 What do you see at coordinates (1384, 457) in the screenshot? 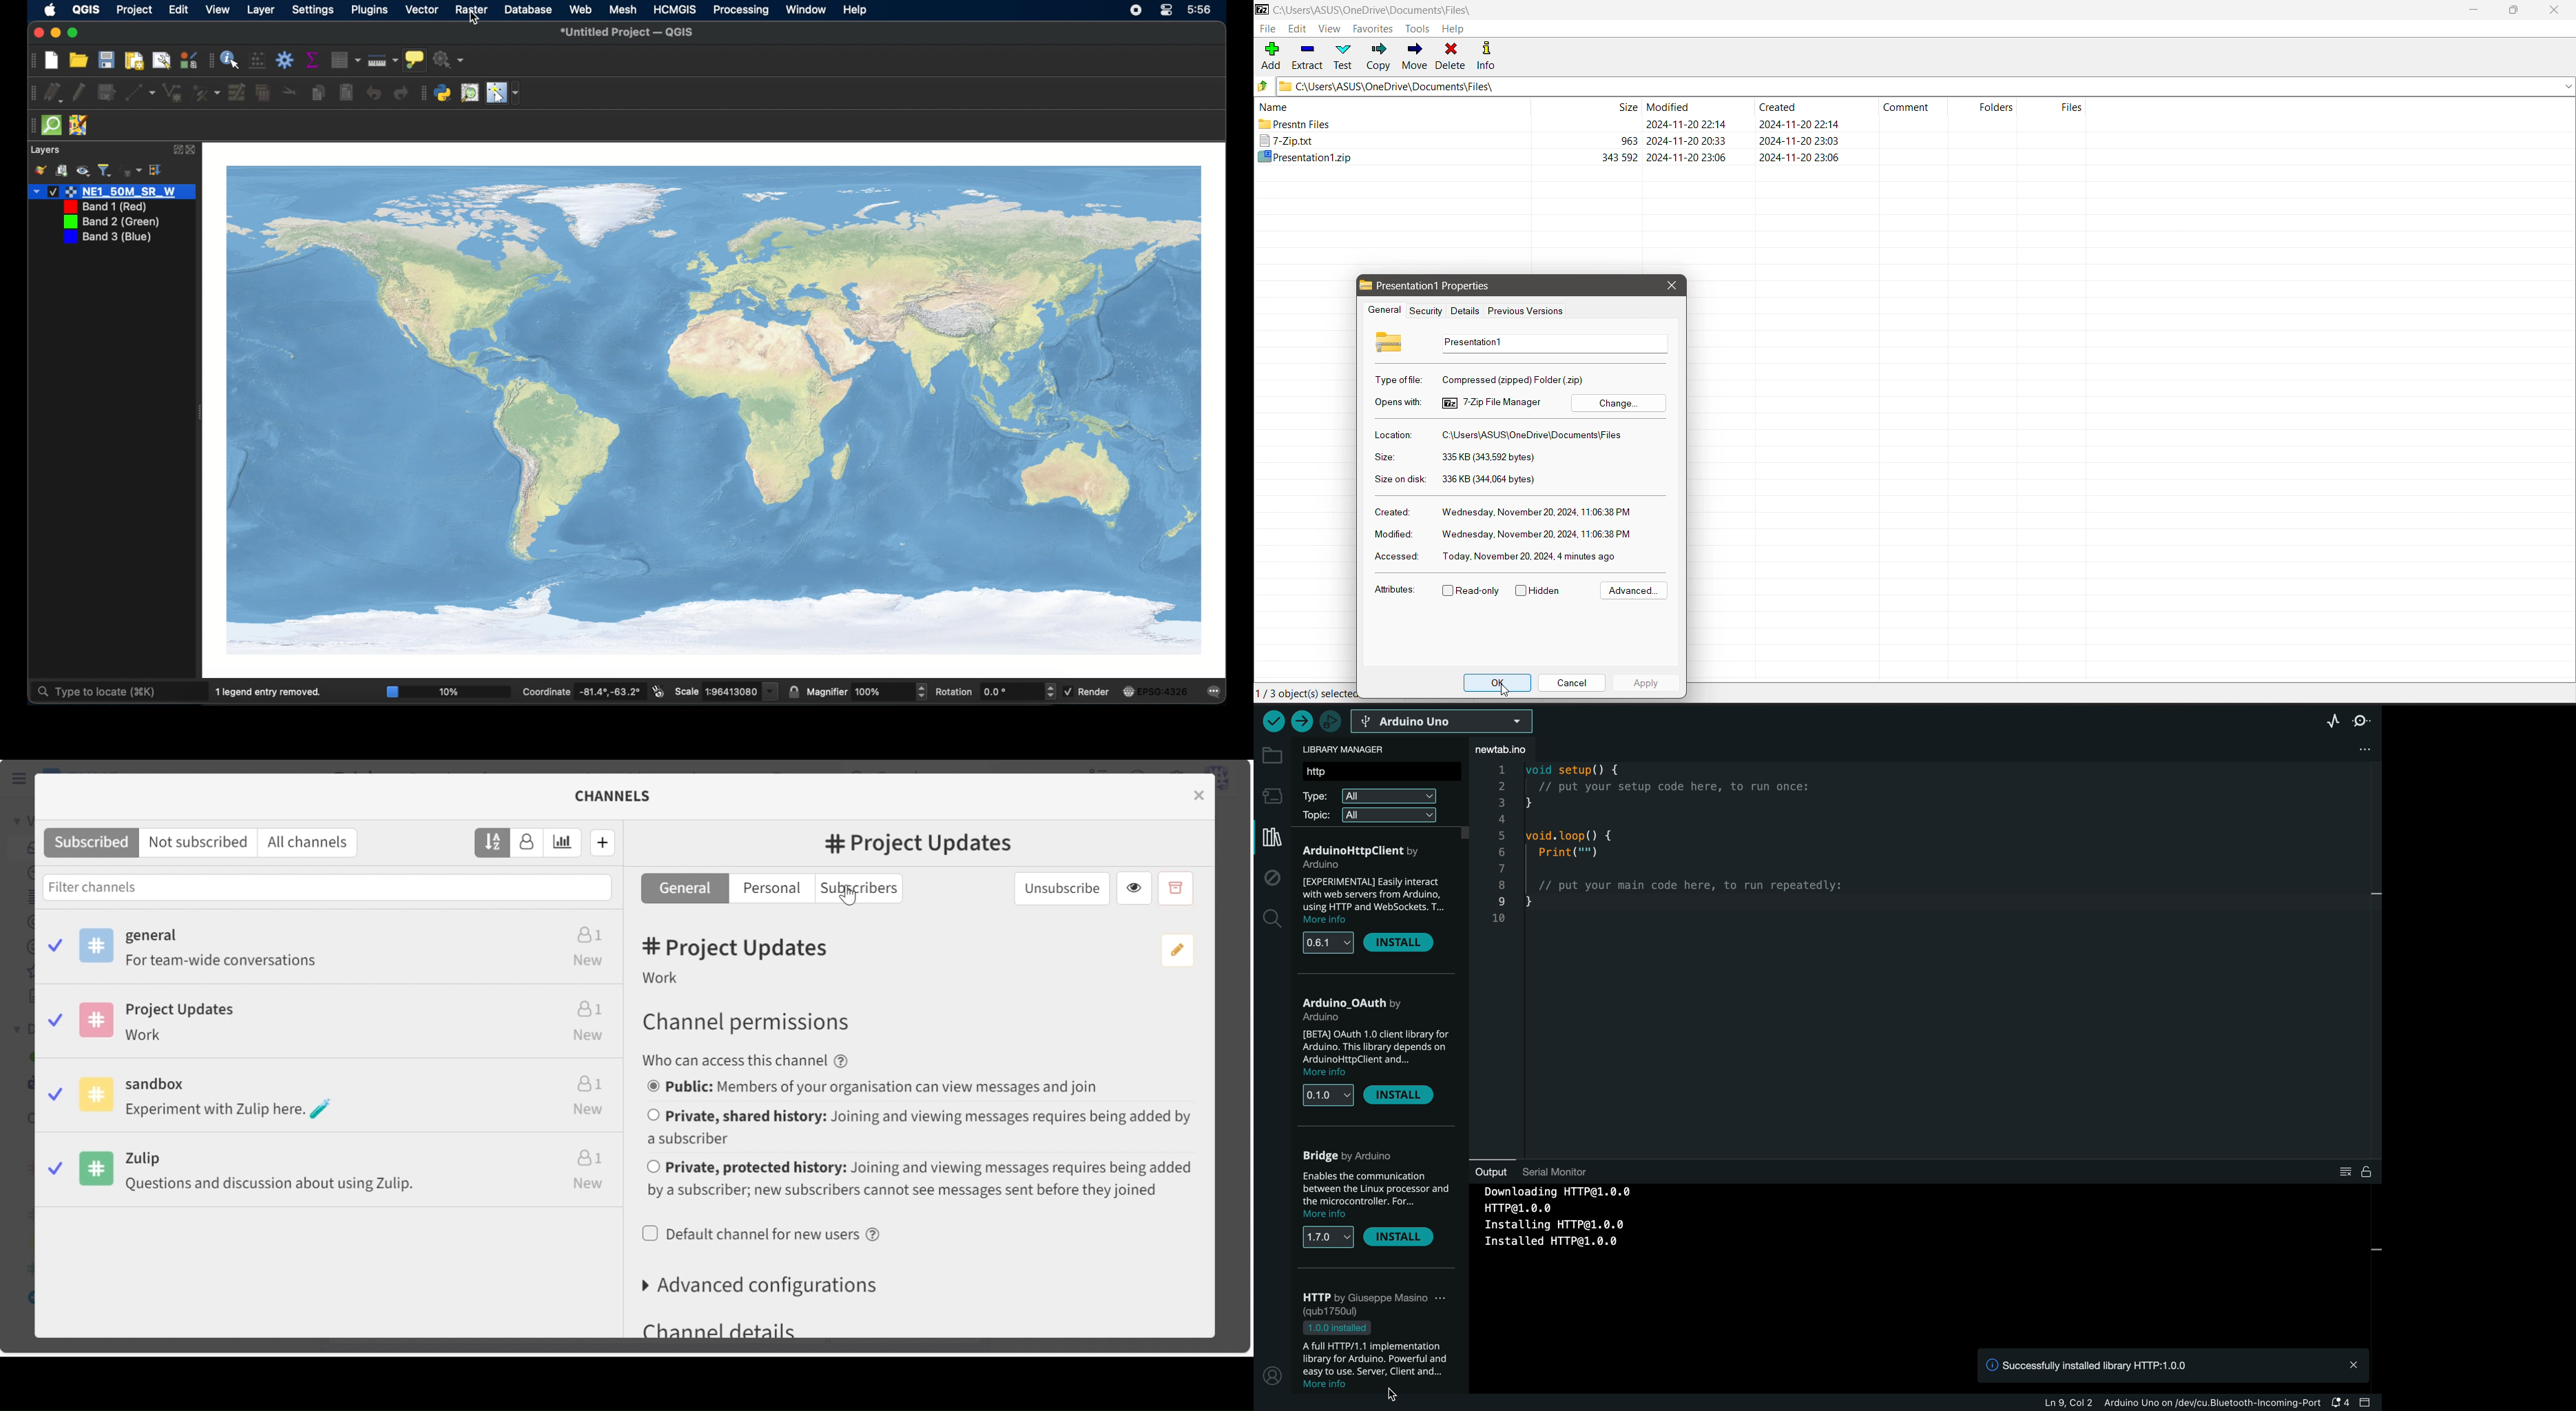
I see `Size` at bounding box center [1384, 457].